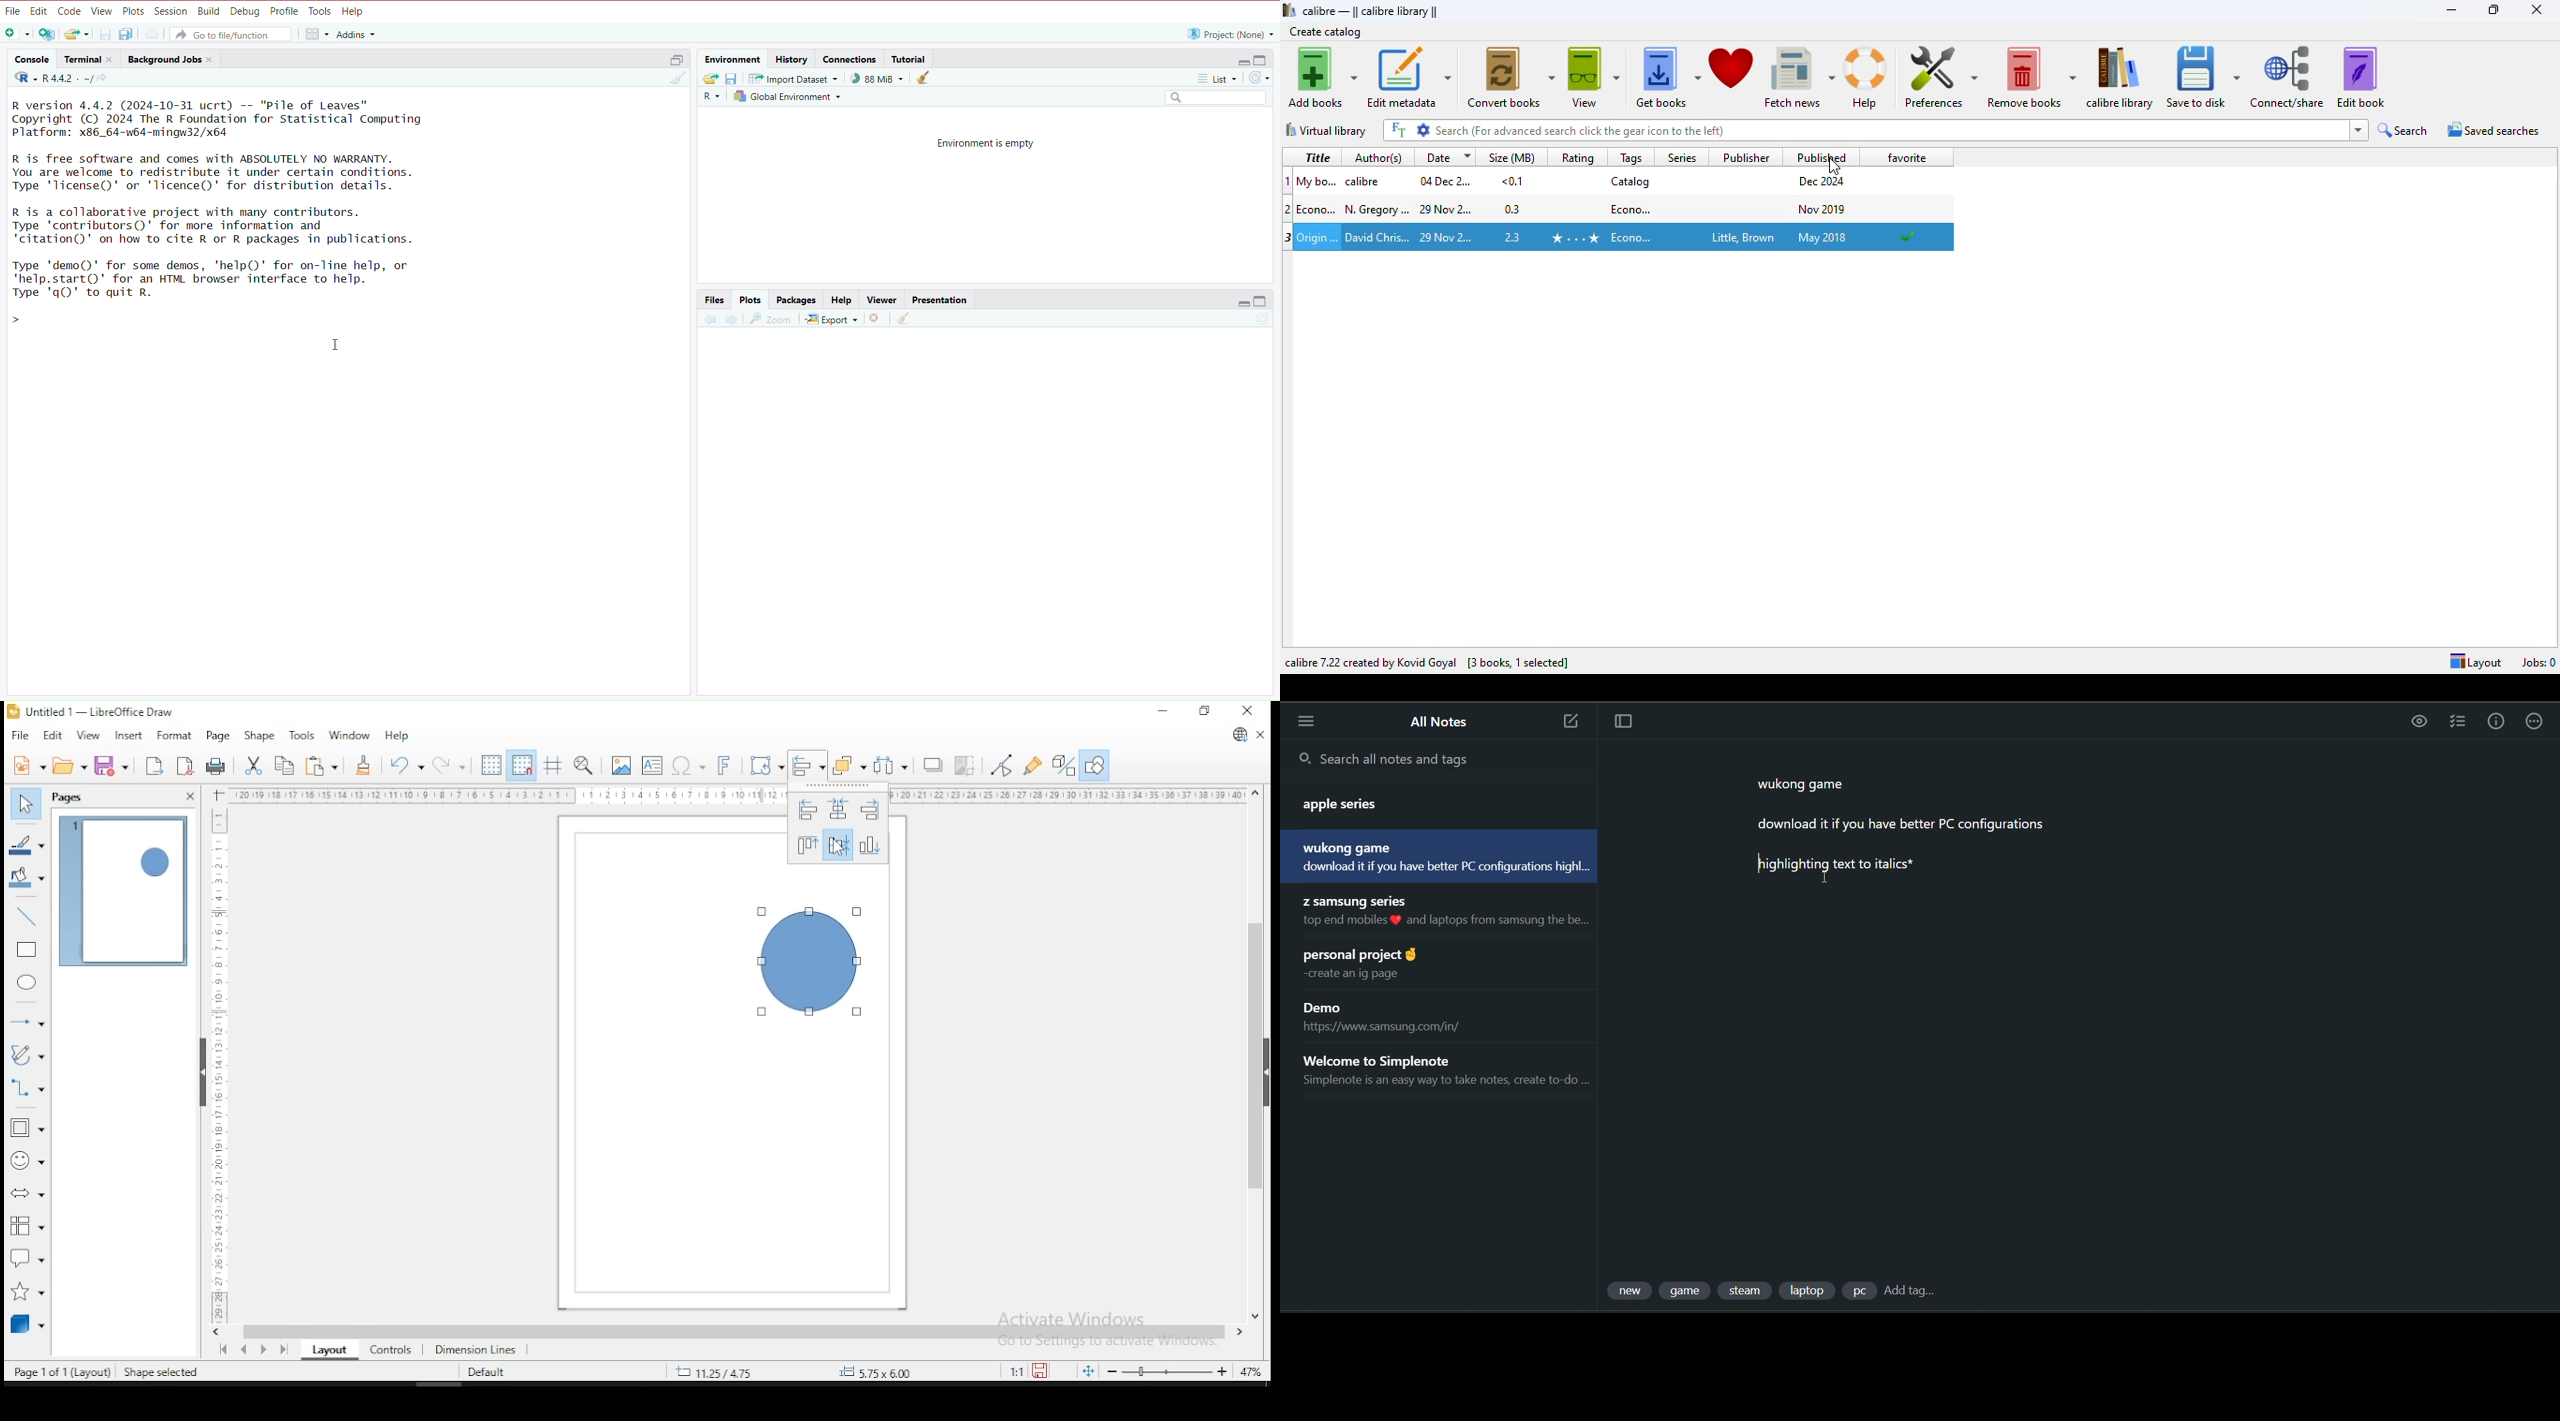 Image resolution: width=2576 pixels, height=1428 pixels. What do you see at coordinates (1684, 158) in the screenshot?
I see `series` at bounding box center [1684, 158].